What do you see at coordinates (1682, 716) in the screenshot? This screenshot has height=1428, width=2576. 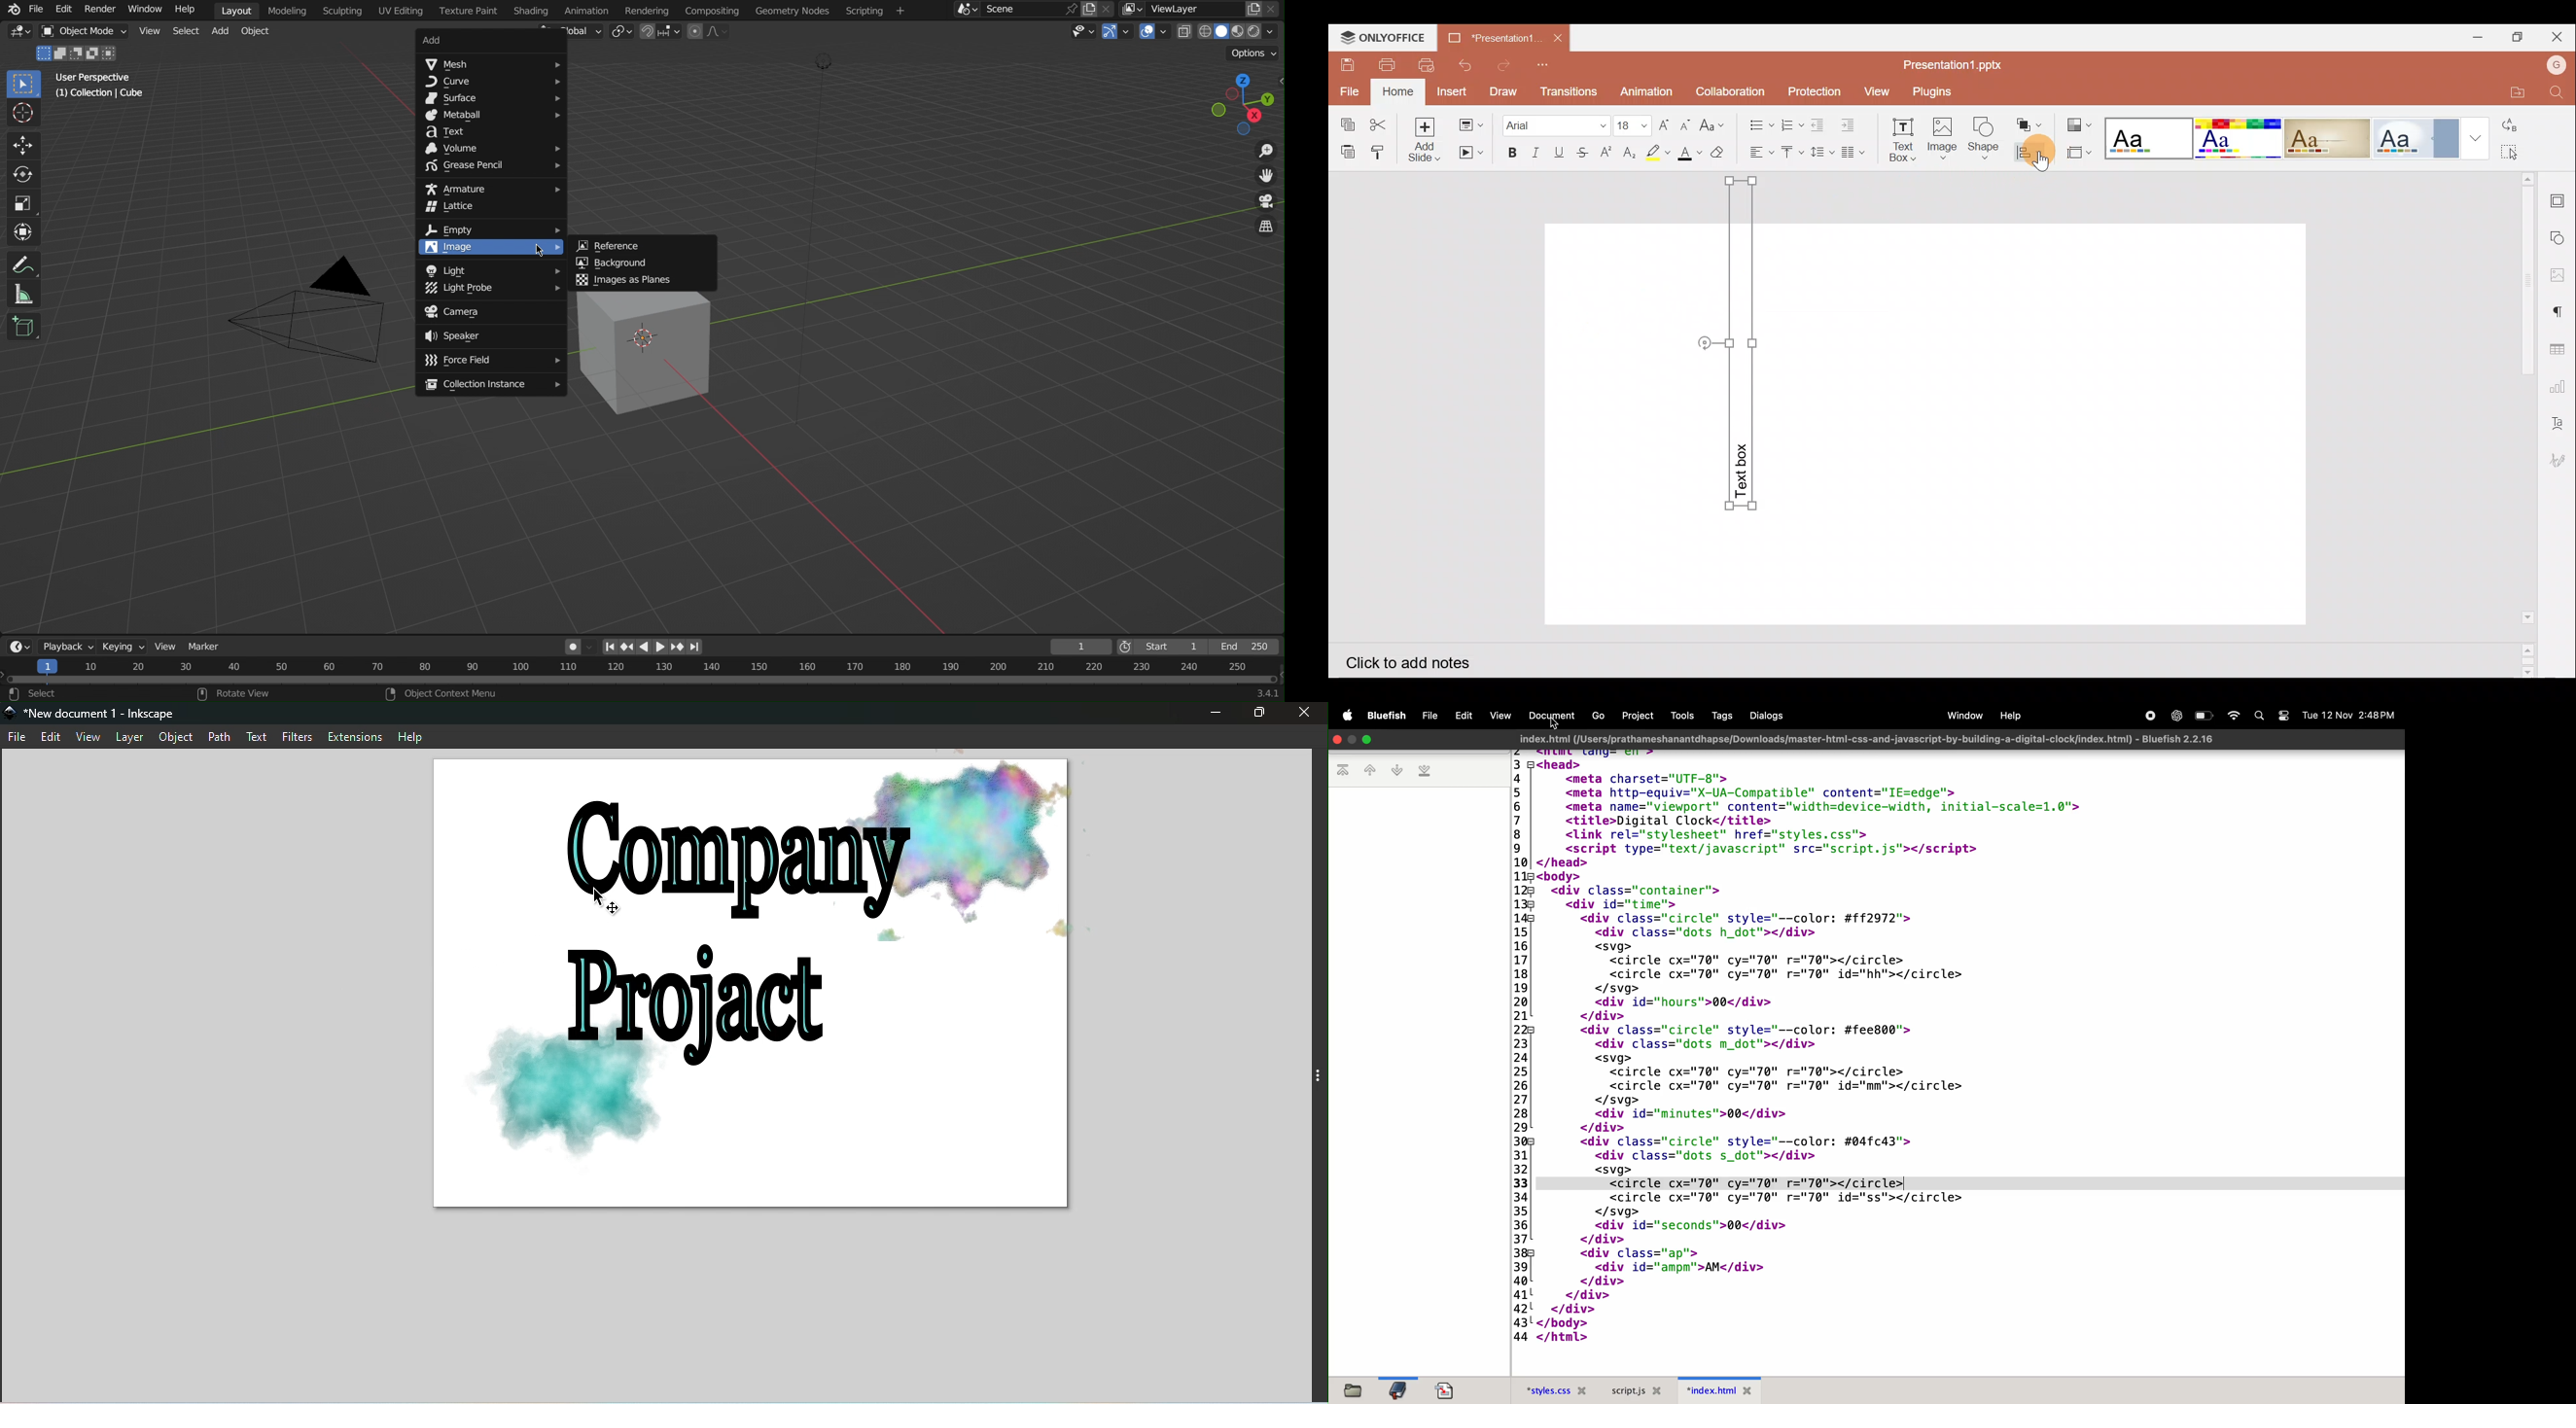 I see `tools` at bounding box center [1682, 716].